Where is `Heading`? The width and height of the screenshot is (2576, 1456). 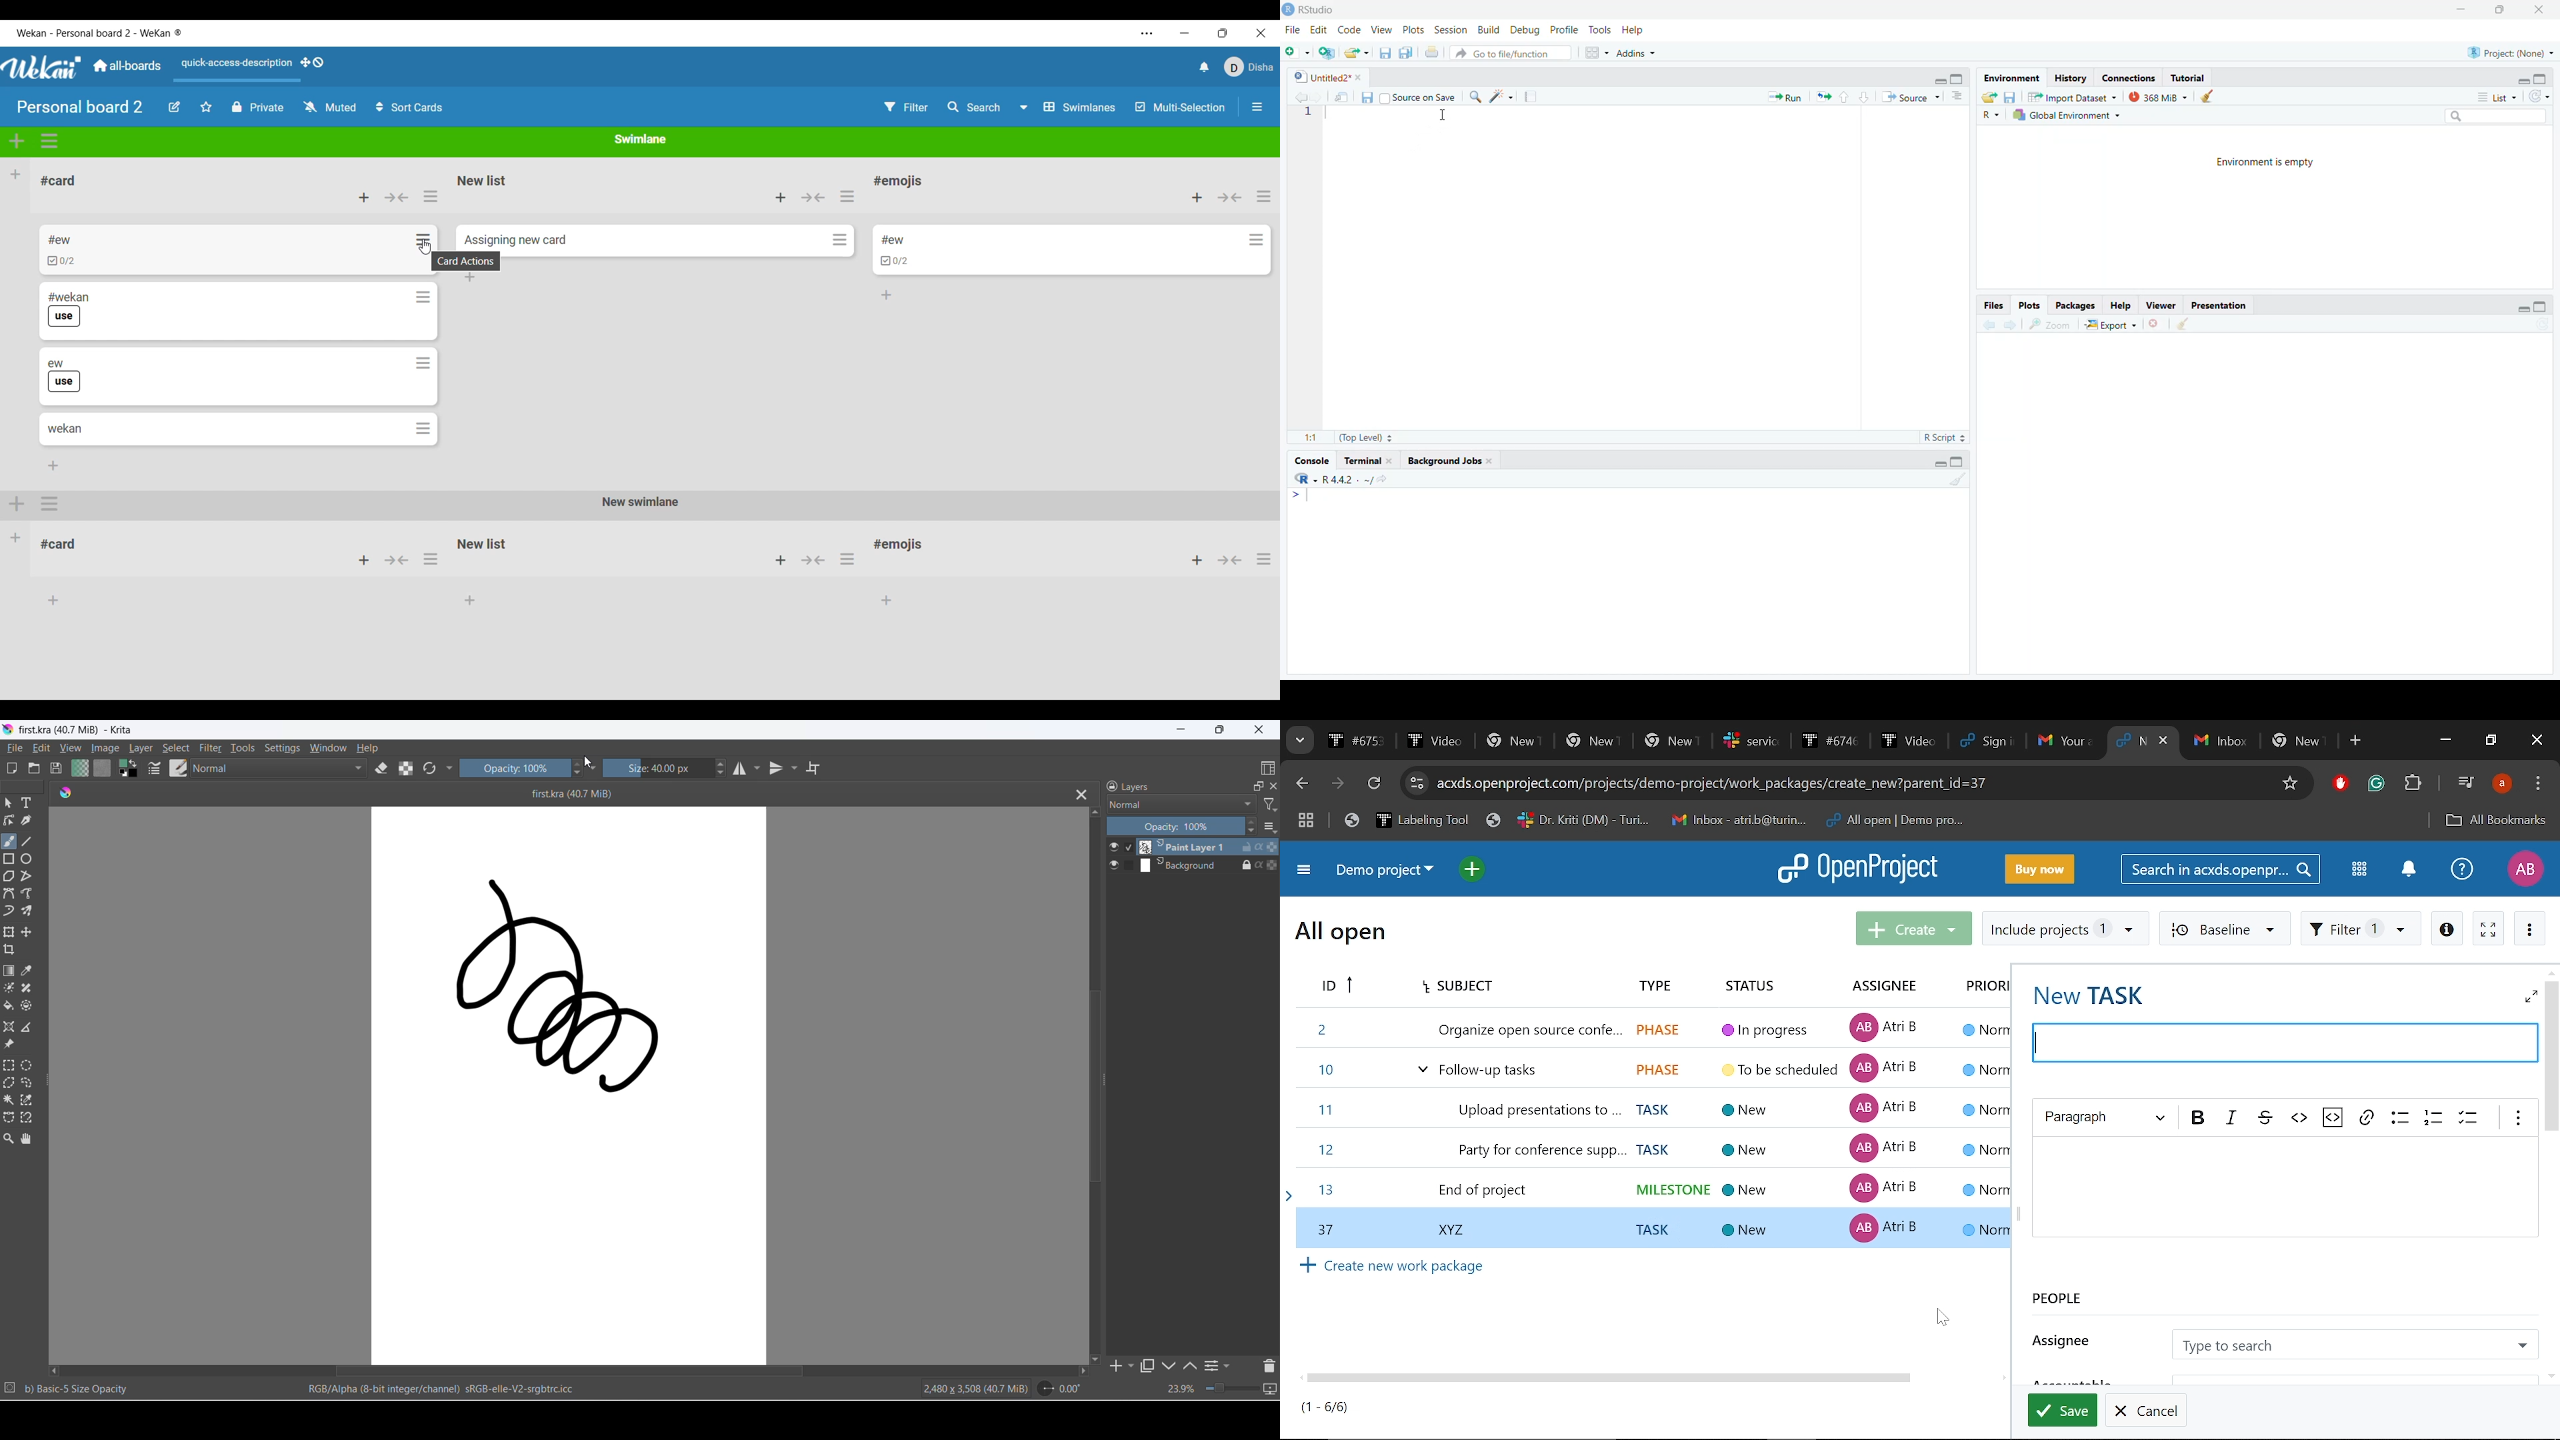 Heading is located at coordinates (2106, 1118).